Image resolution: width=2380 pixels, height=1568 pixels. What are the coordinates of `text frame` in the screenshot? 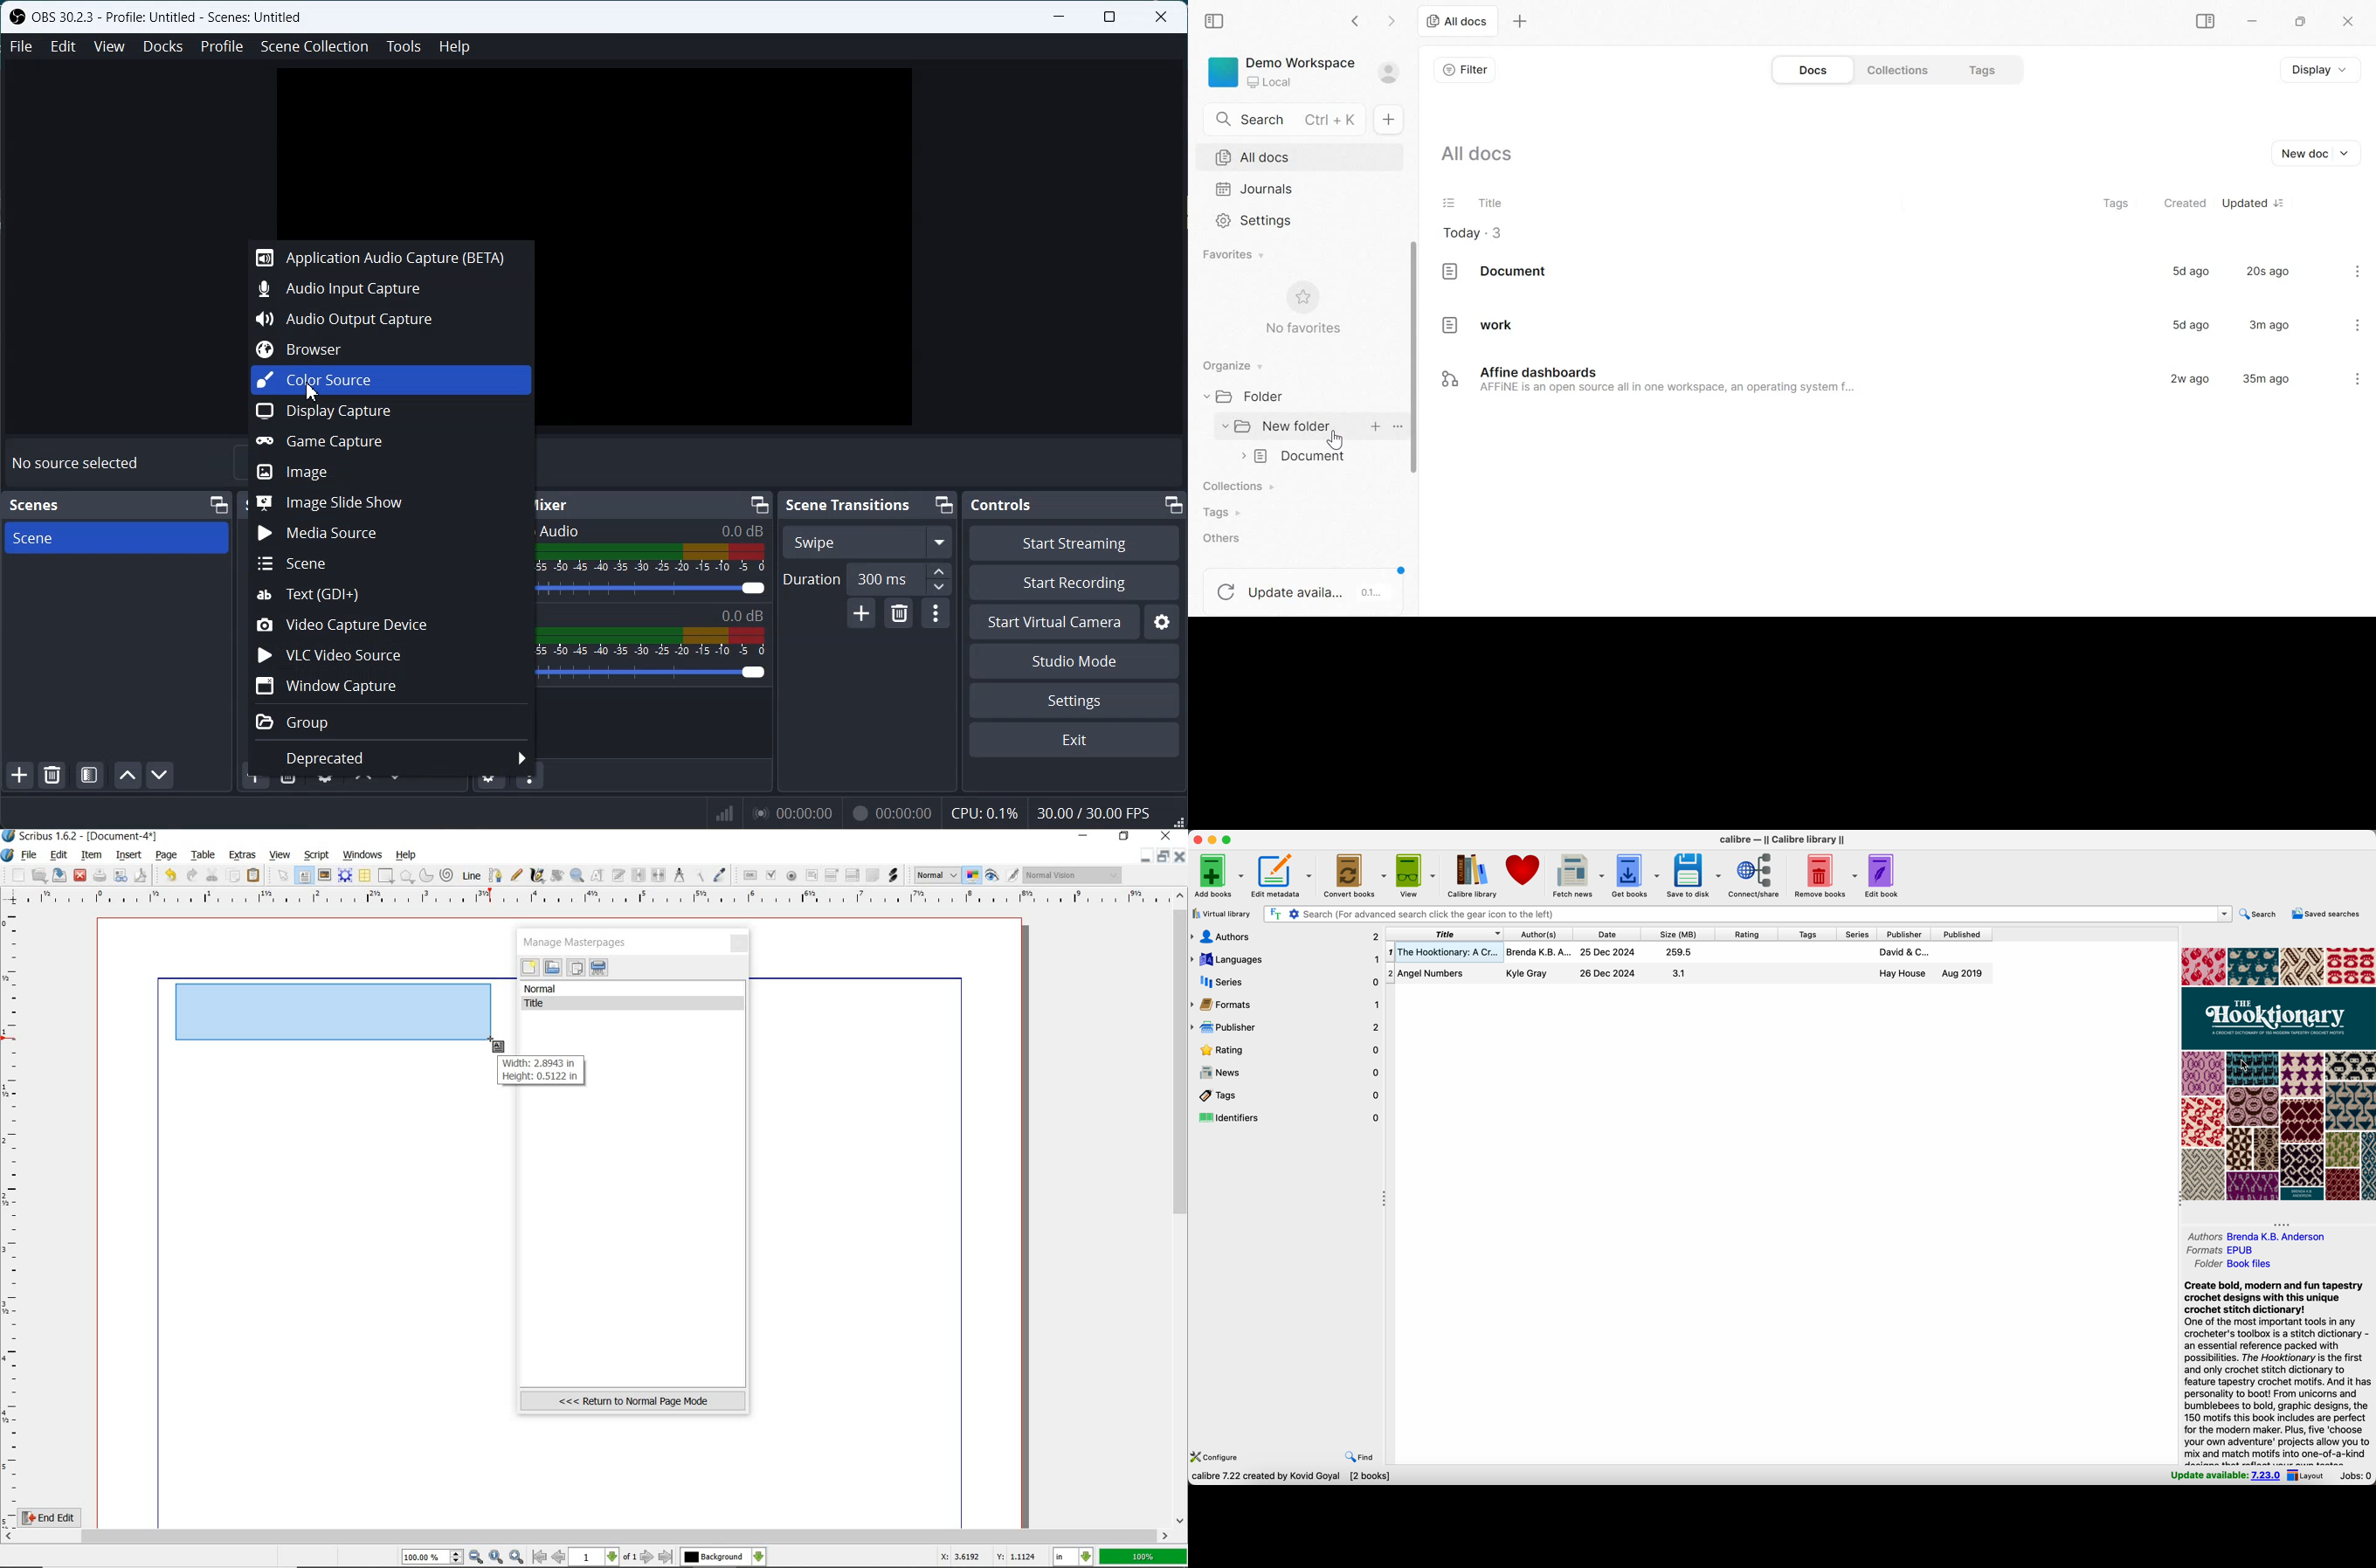 It's located at (305, 876).